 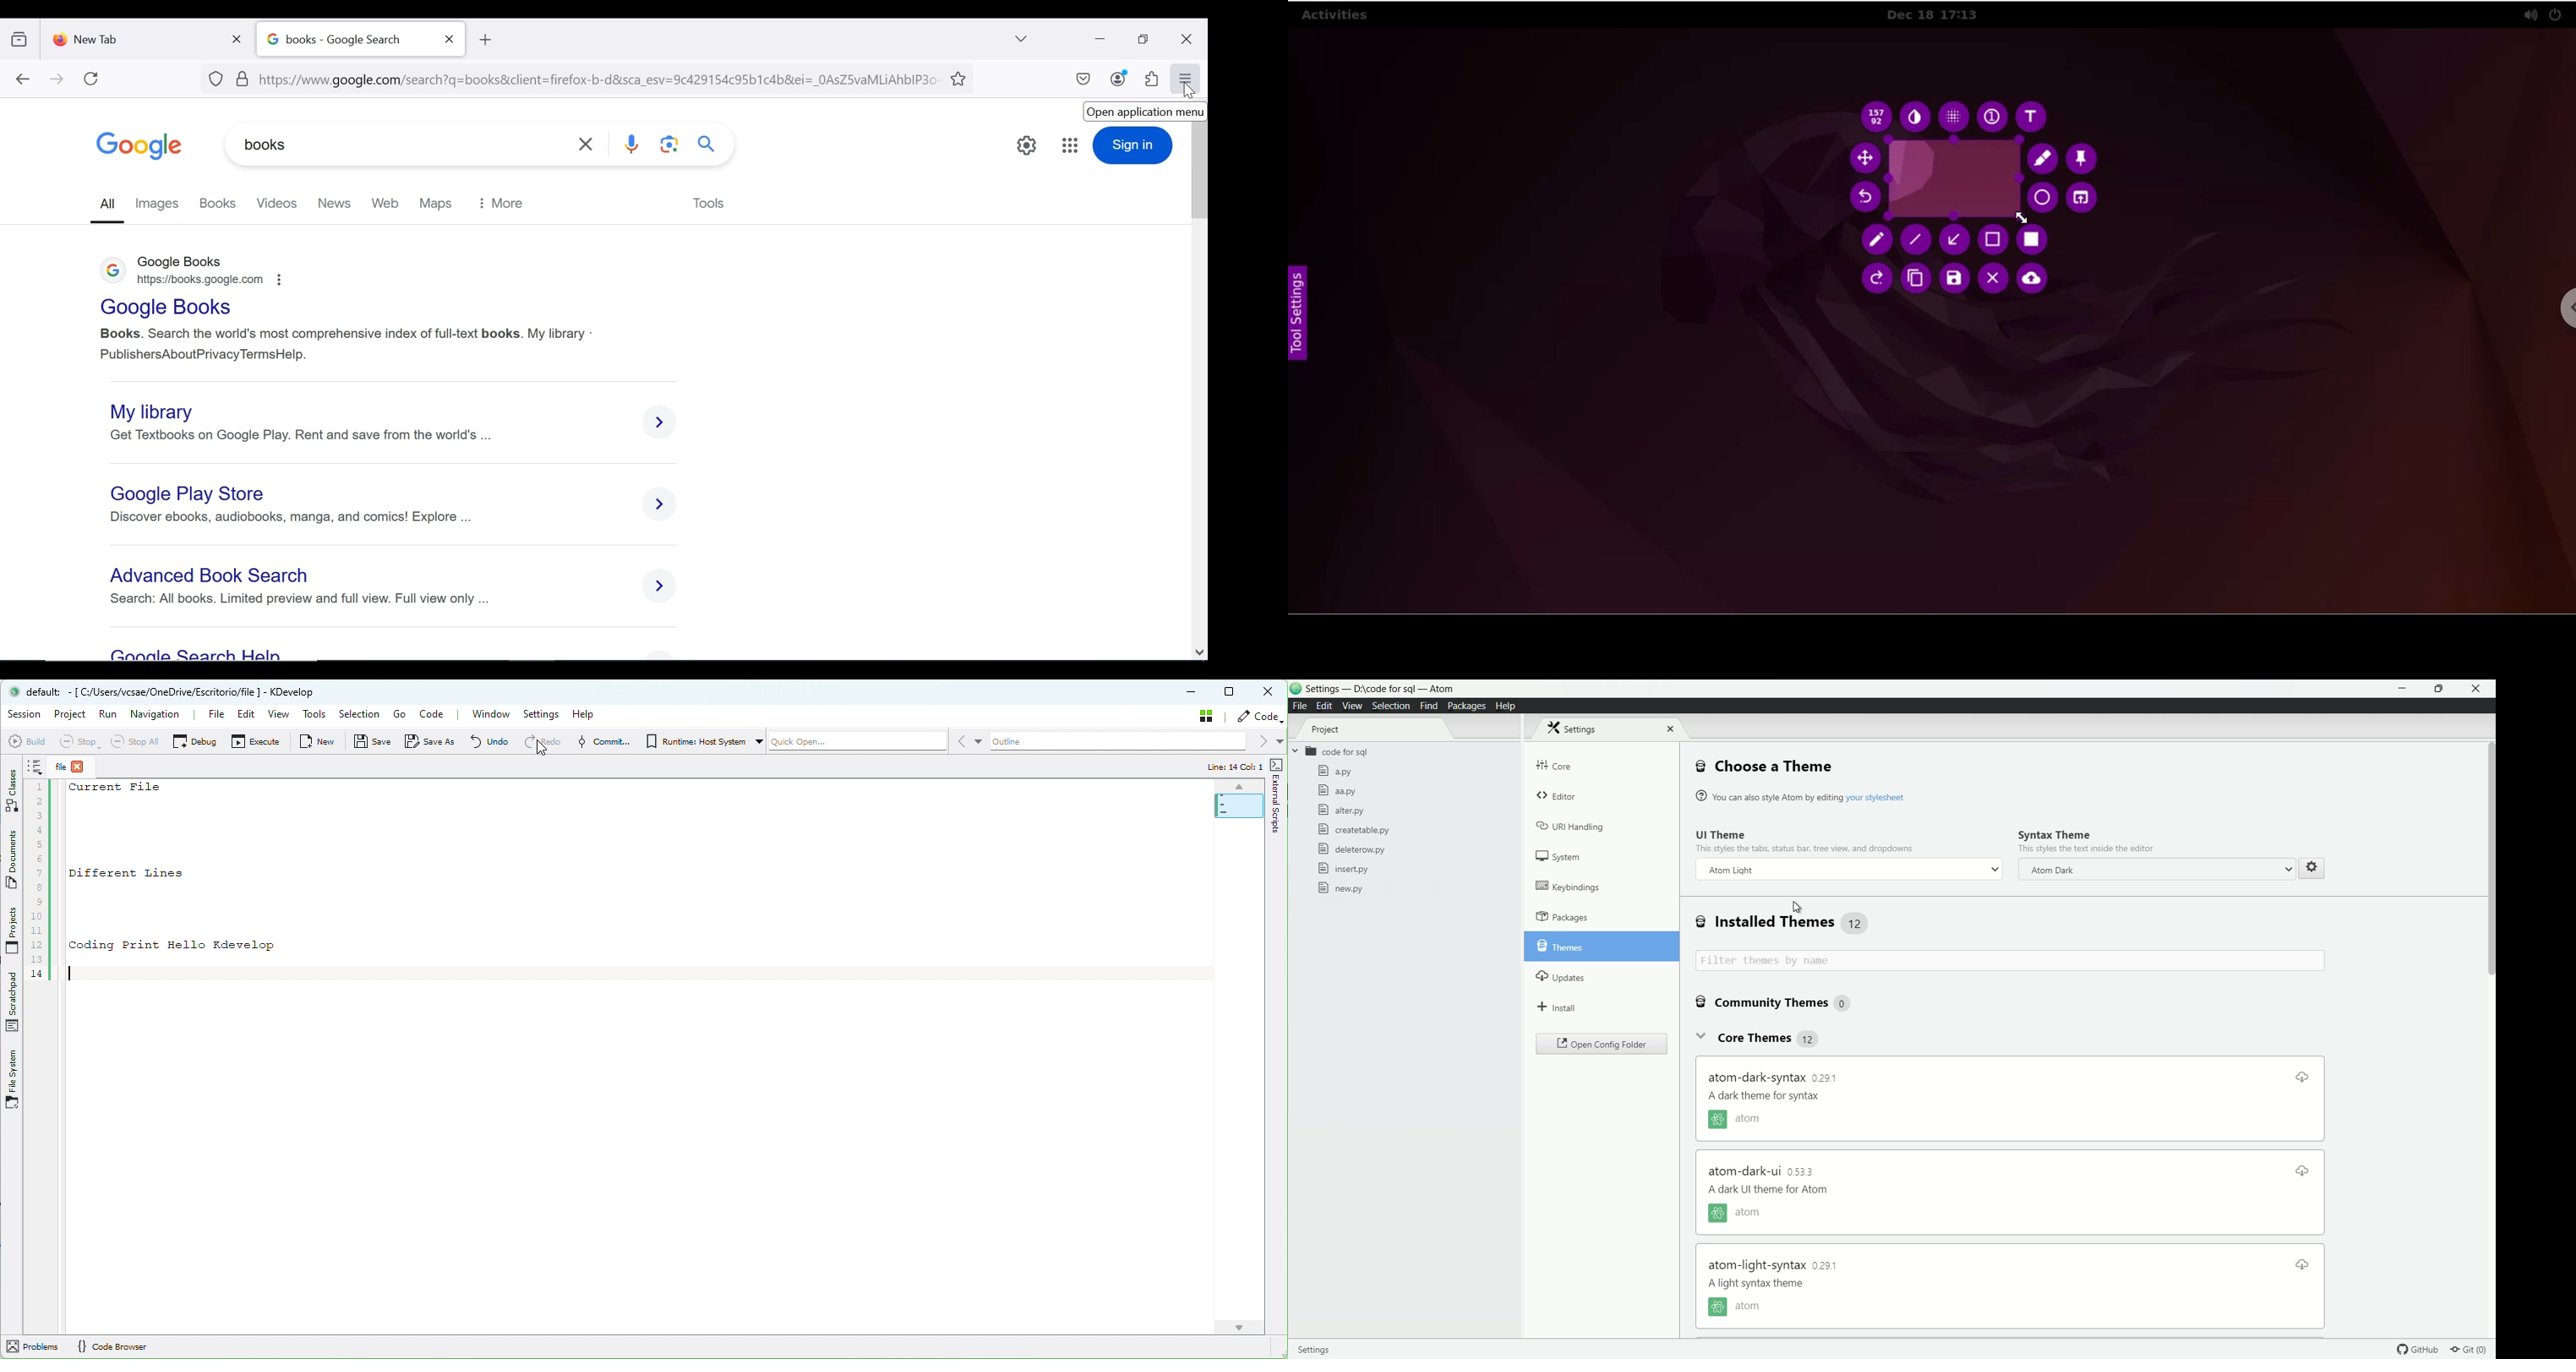 What do you see at coordinates (2301, 1168) in the screenshot?
I see `download` at bounding box center [2301, 1168].